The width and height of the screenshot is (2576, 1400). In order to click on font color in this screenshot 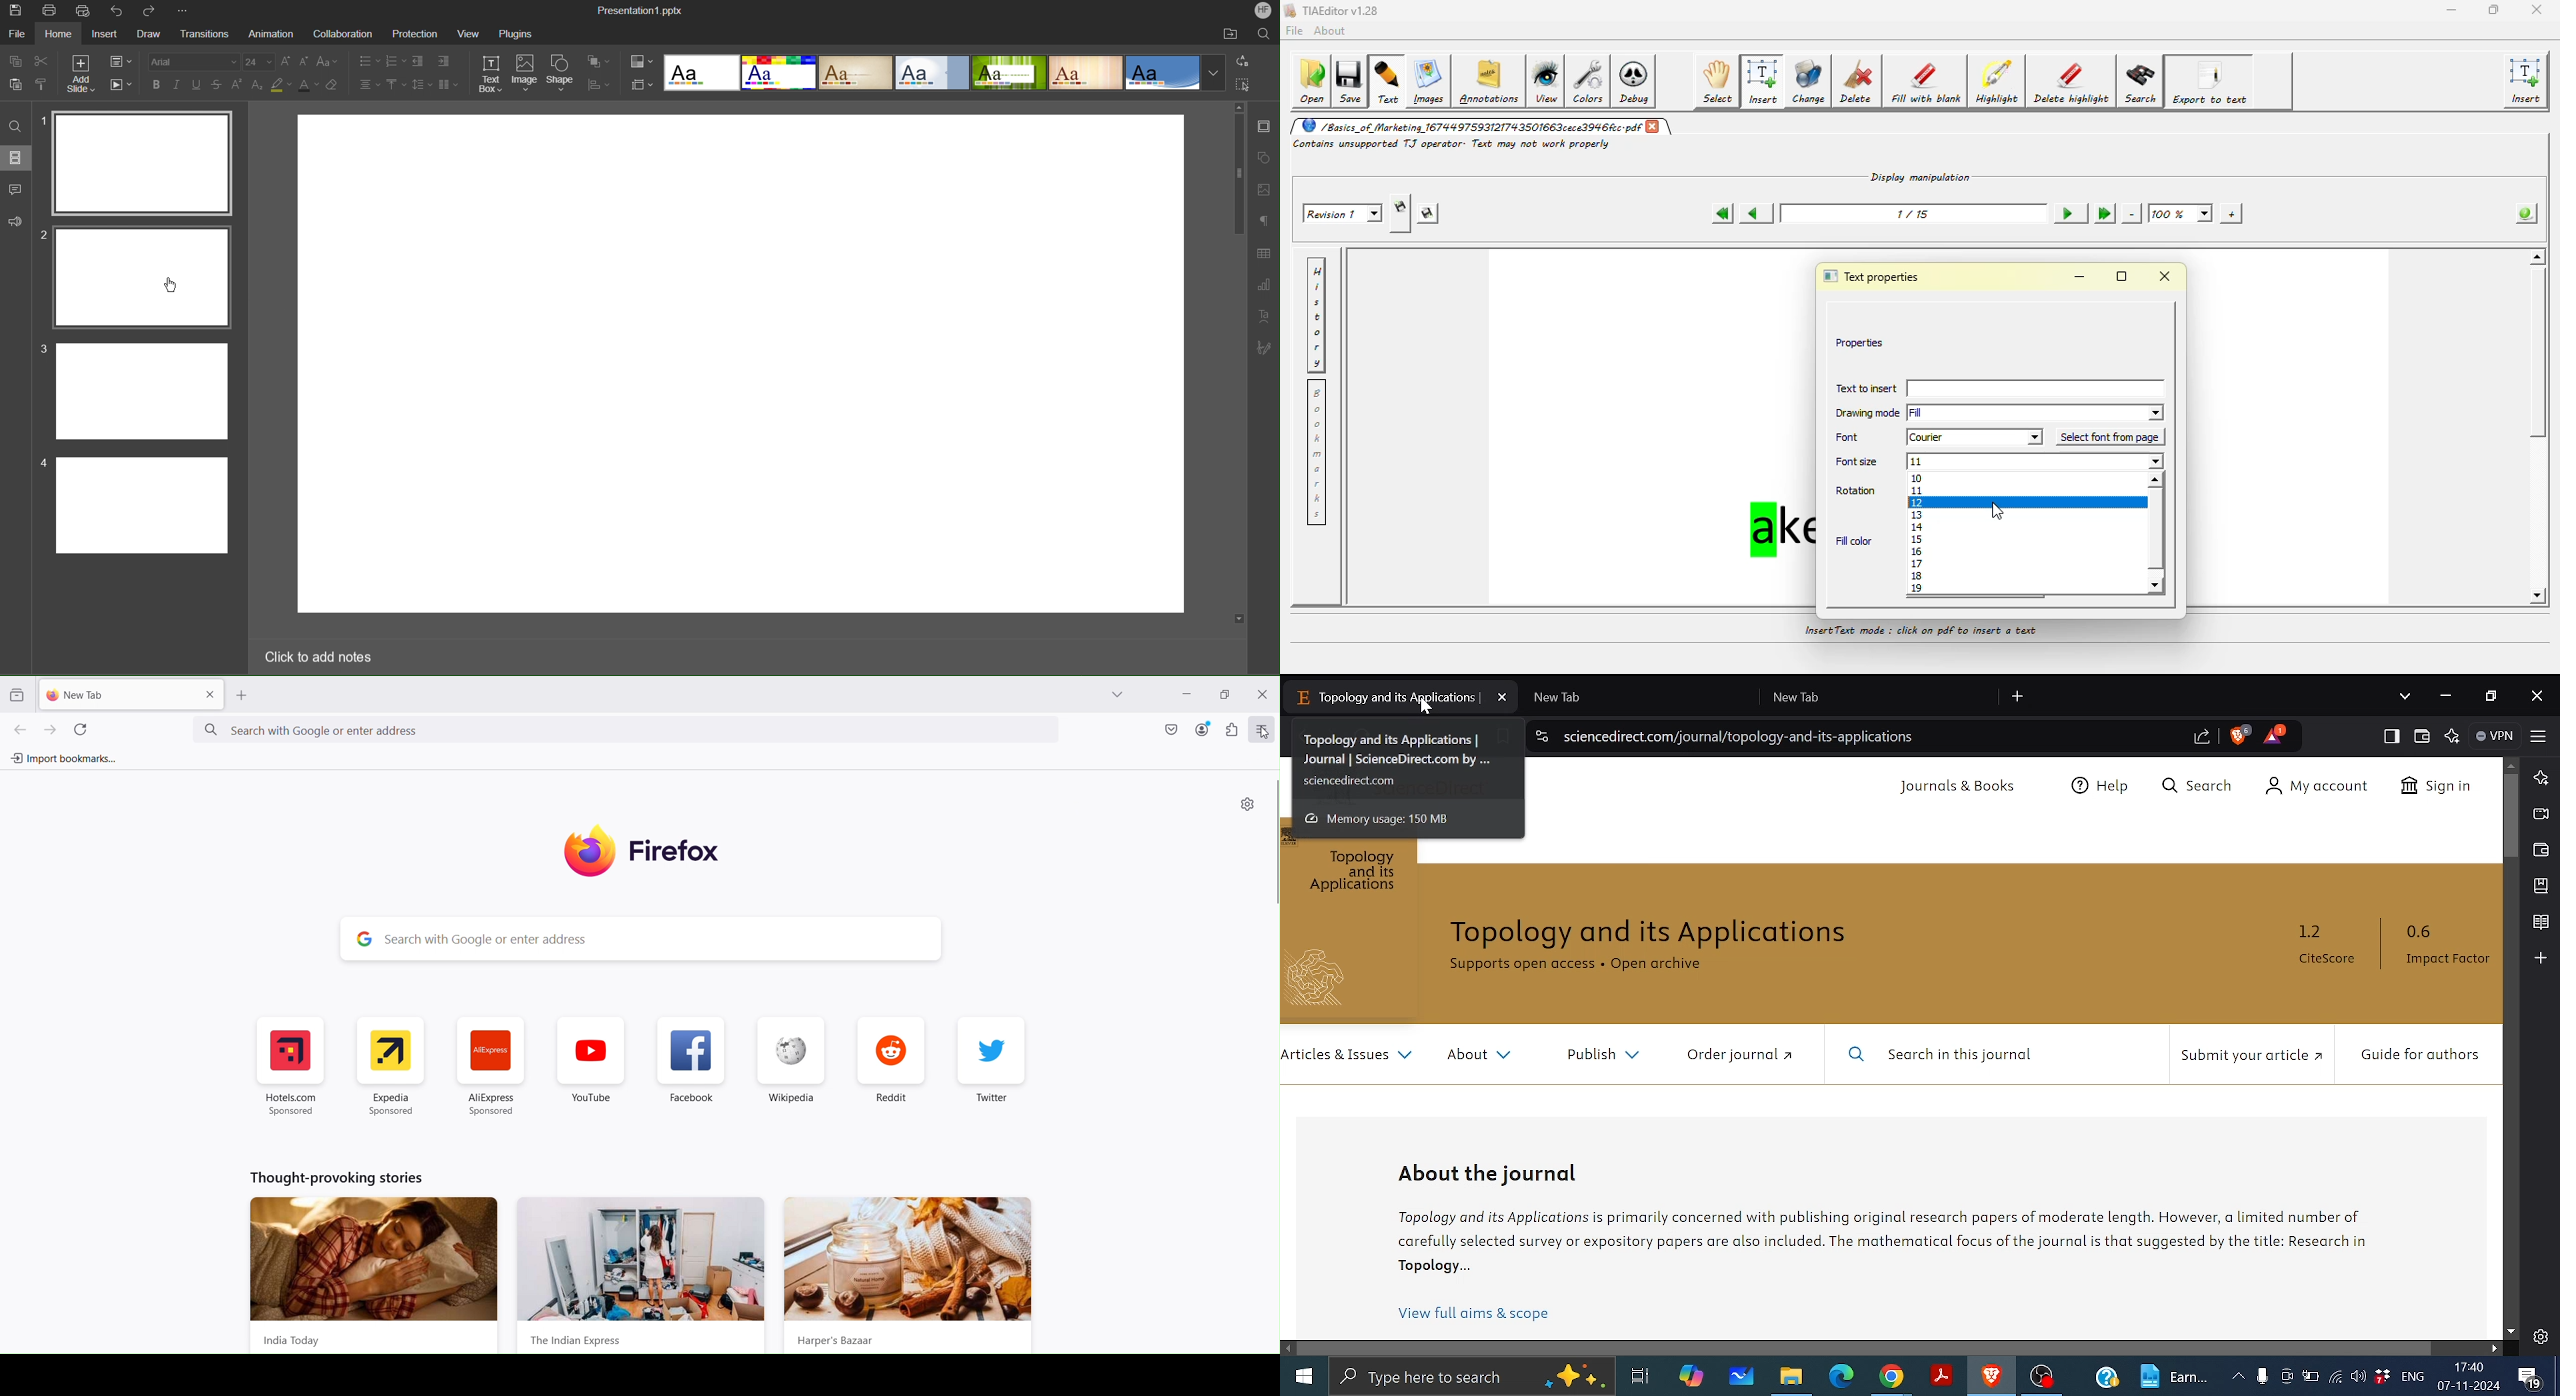, I will do `click(309, 87)`.